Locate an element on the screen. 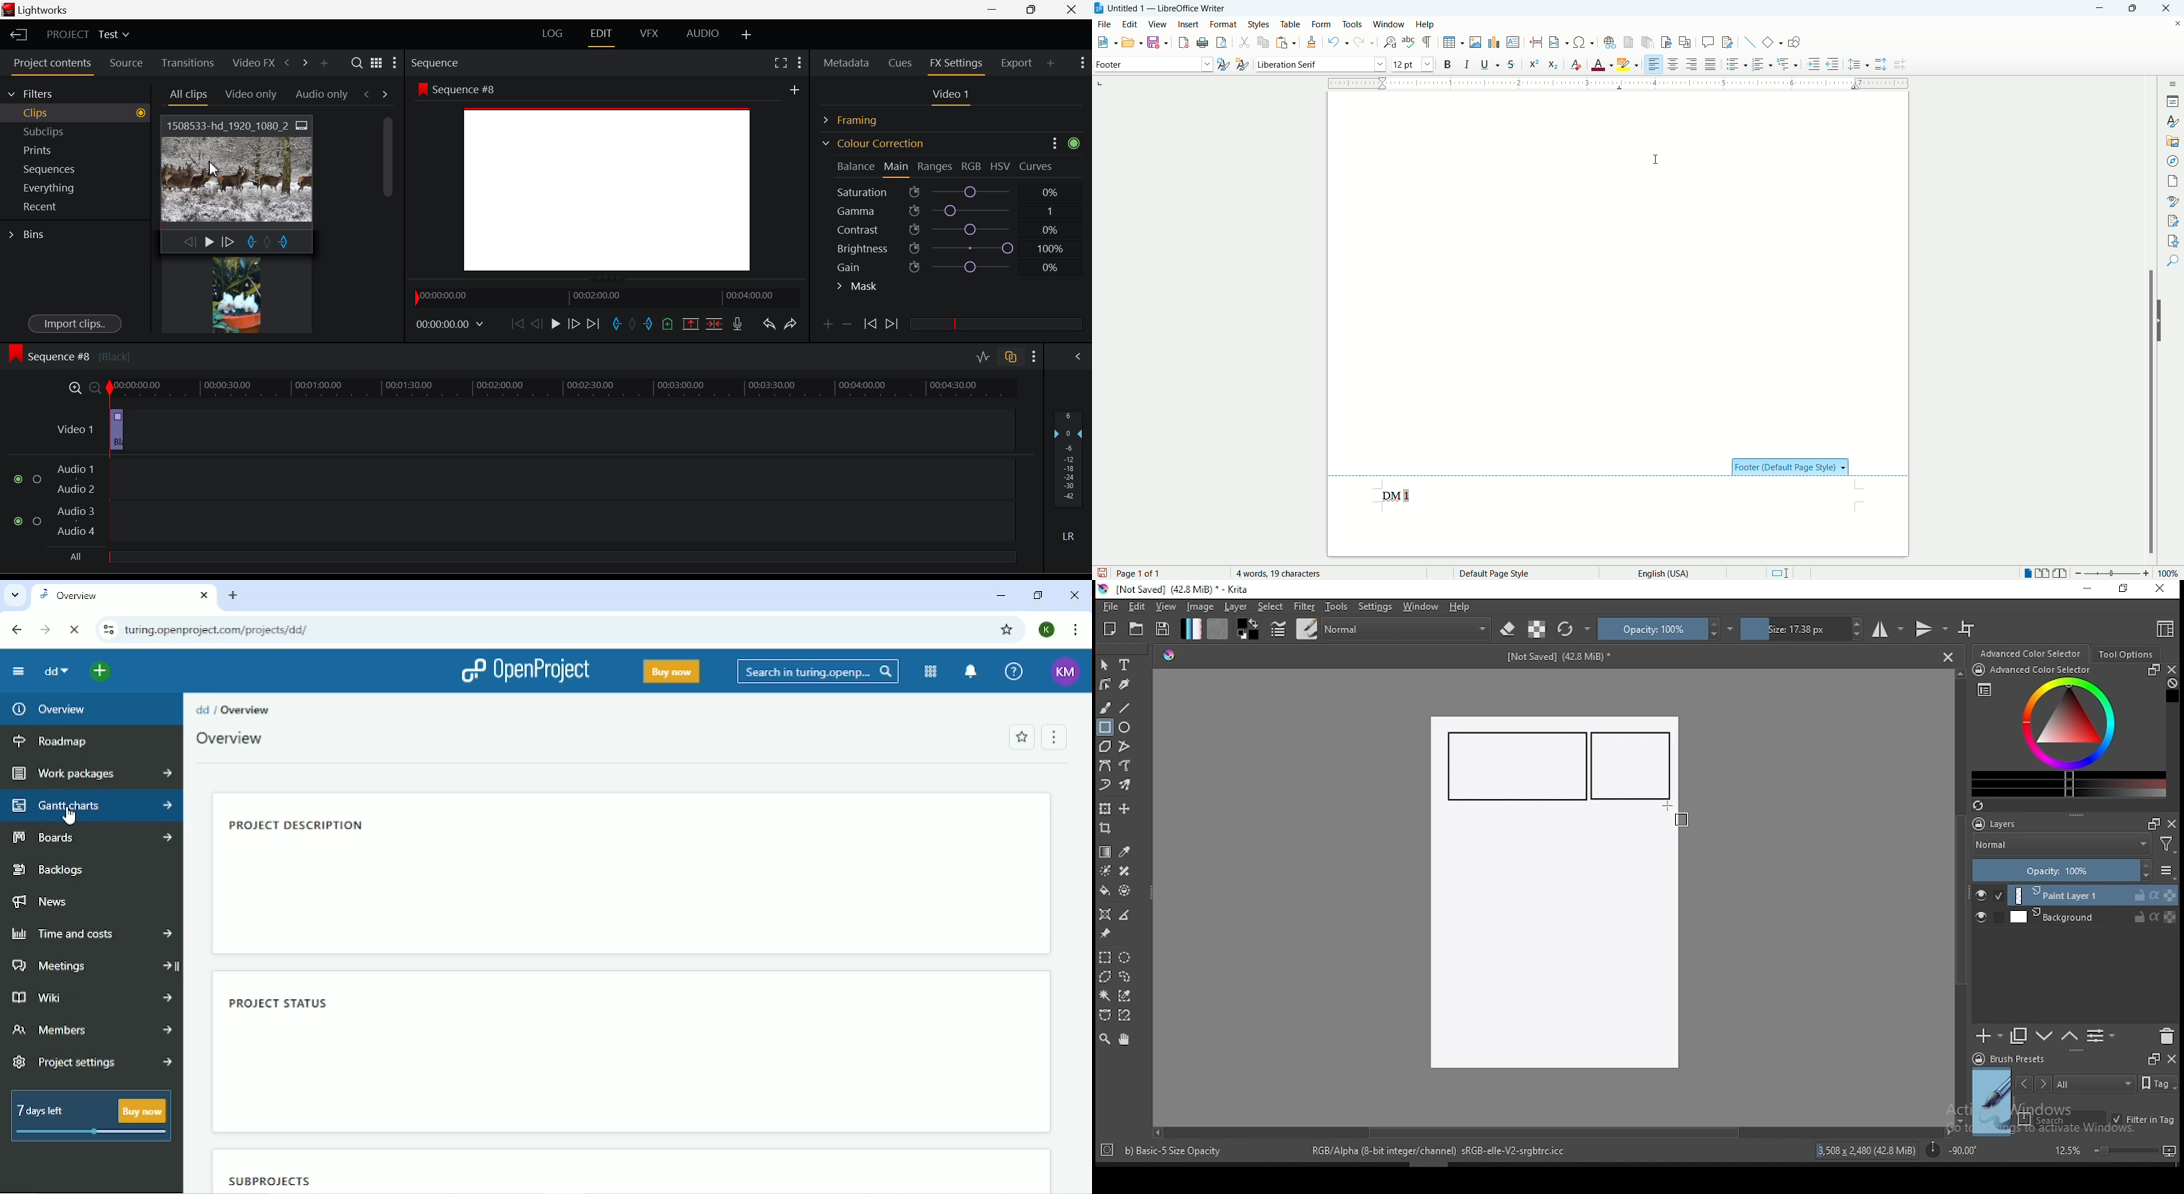  preview is located at coordinates (1993, 1102).